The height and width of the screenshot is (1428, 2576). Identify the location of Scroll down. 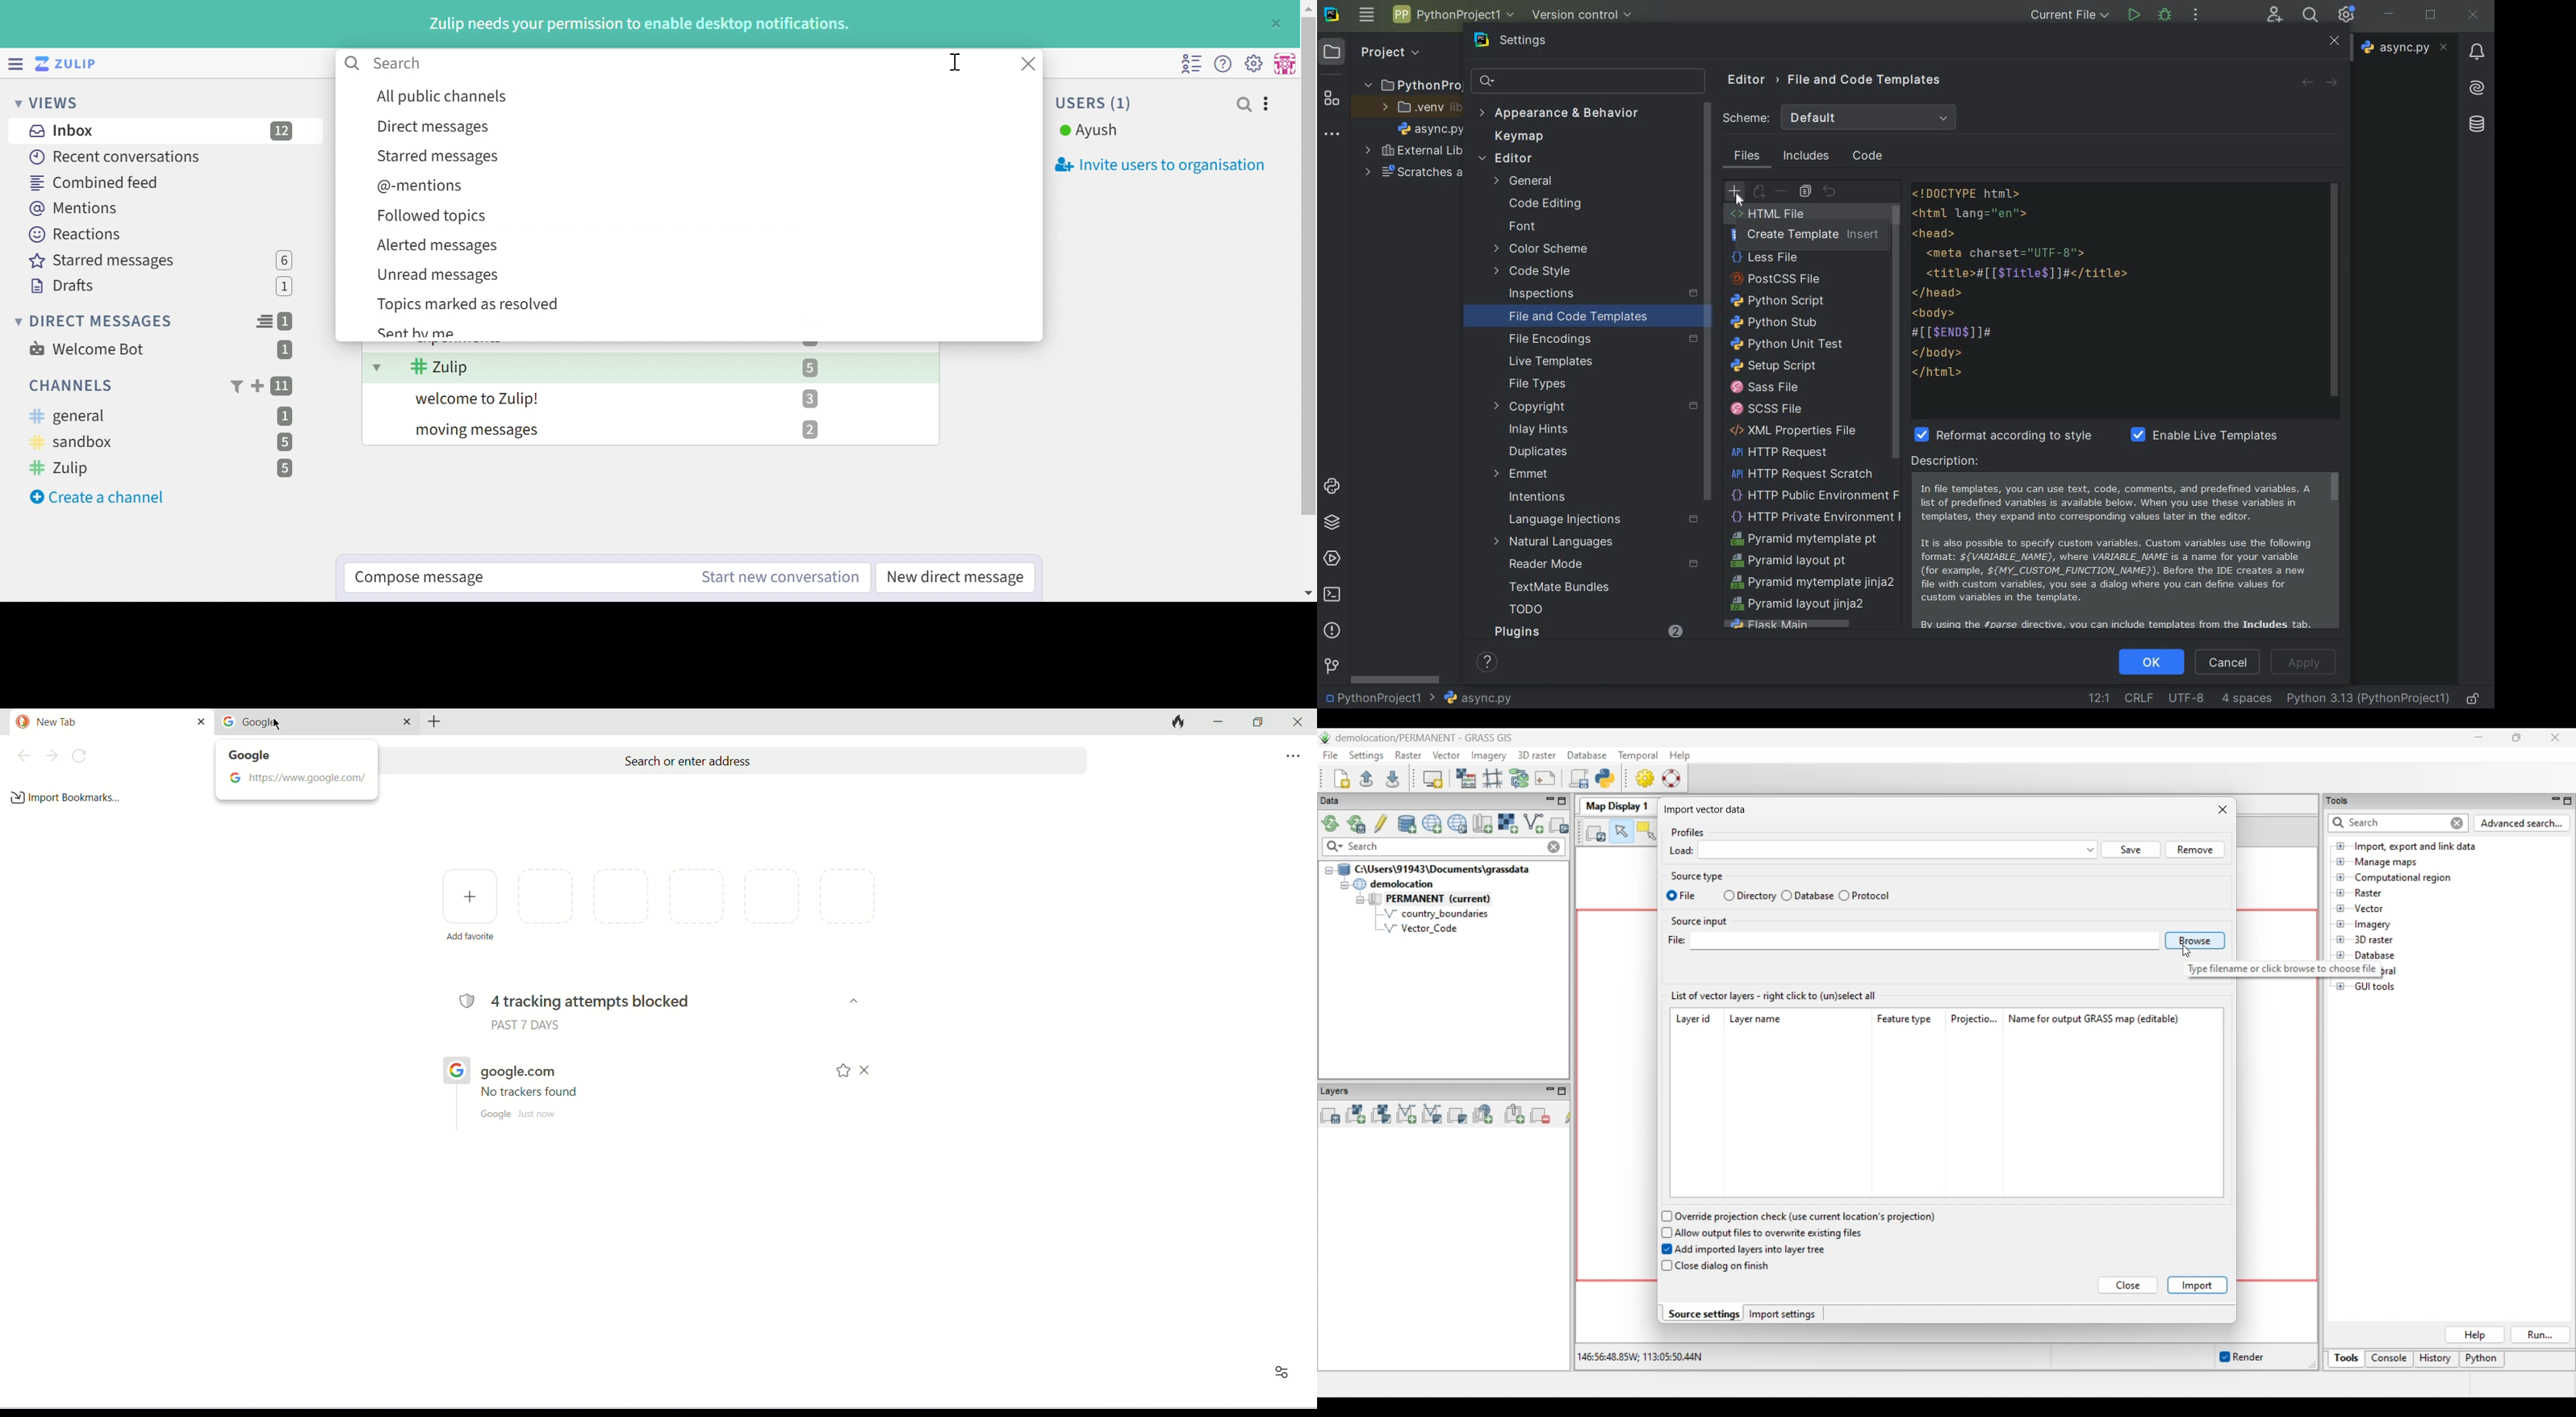
(1309, 593).